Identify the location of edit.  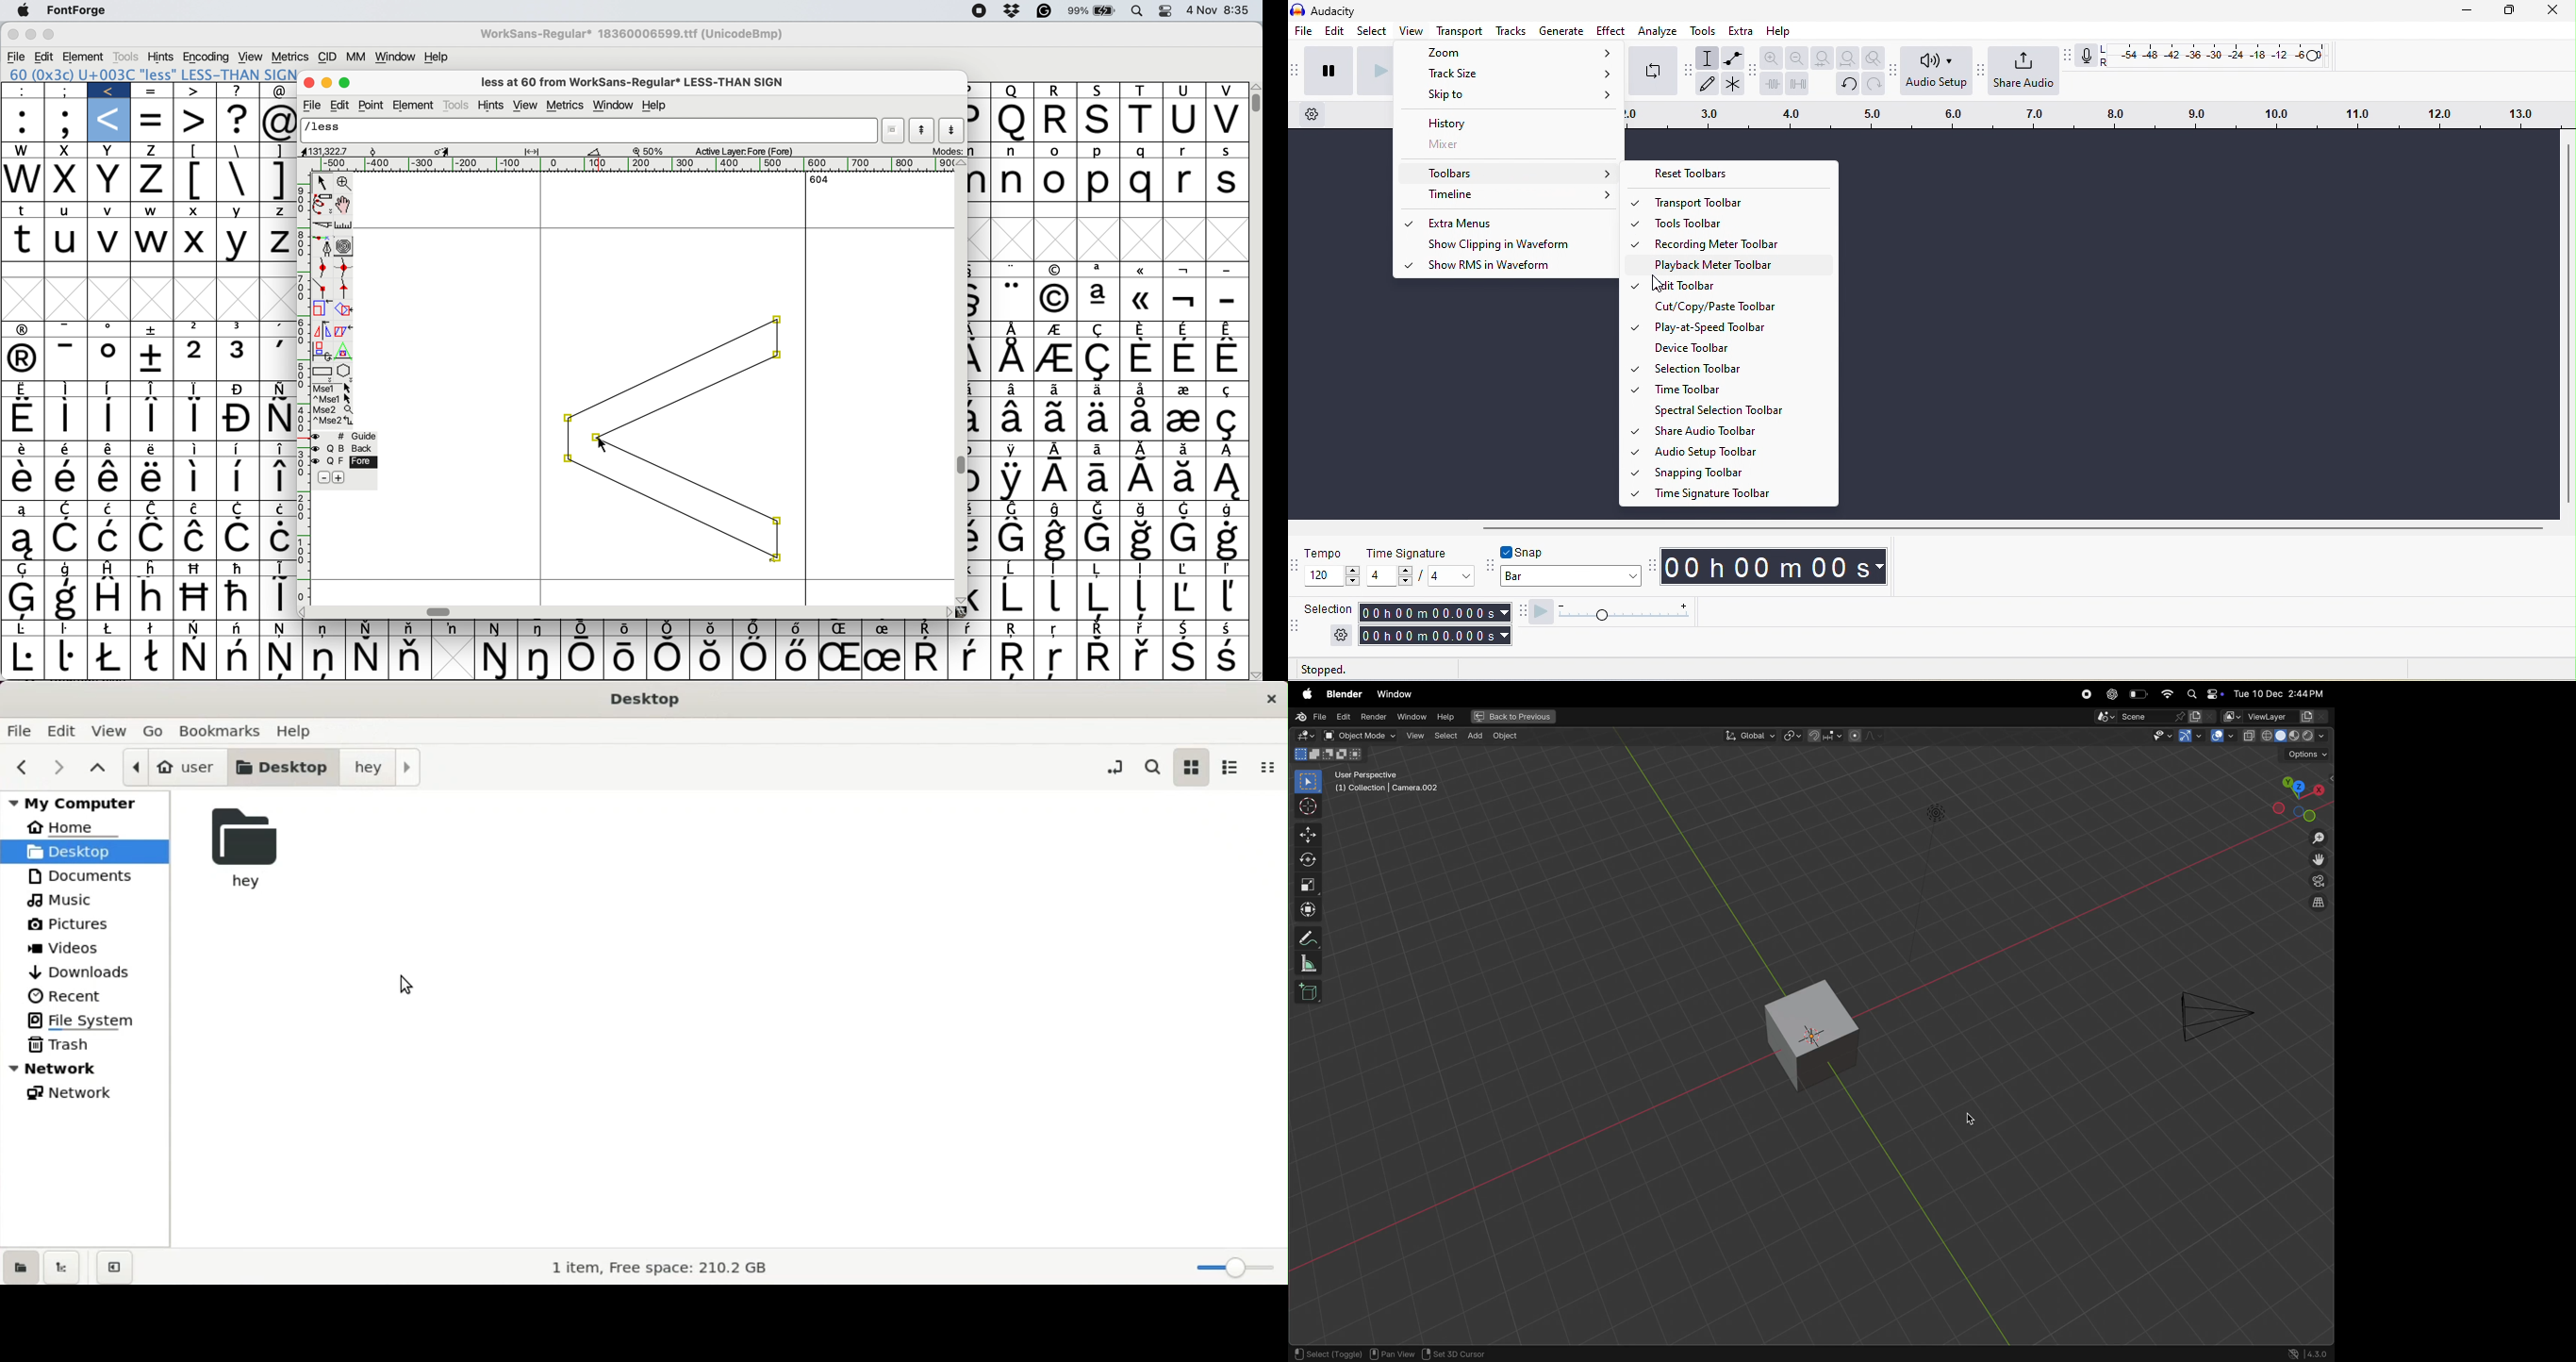
(45, 56).